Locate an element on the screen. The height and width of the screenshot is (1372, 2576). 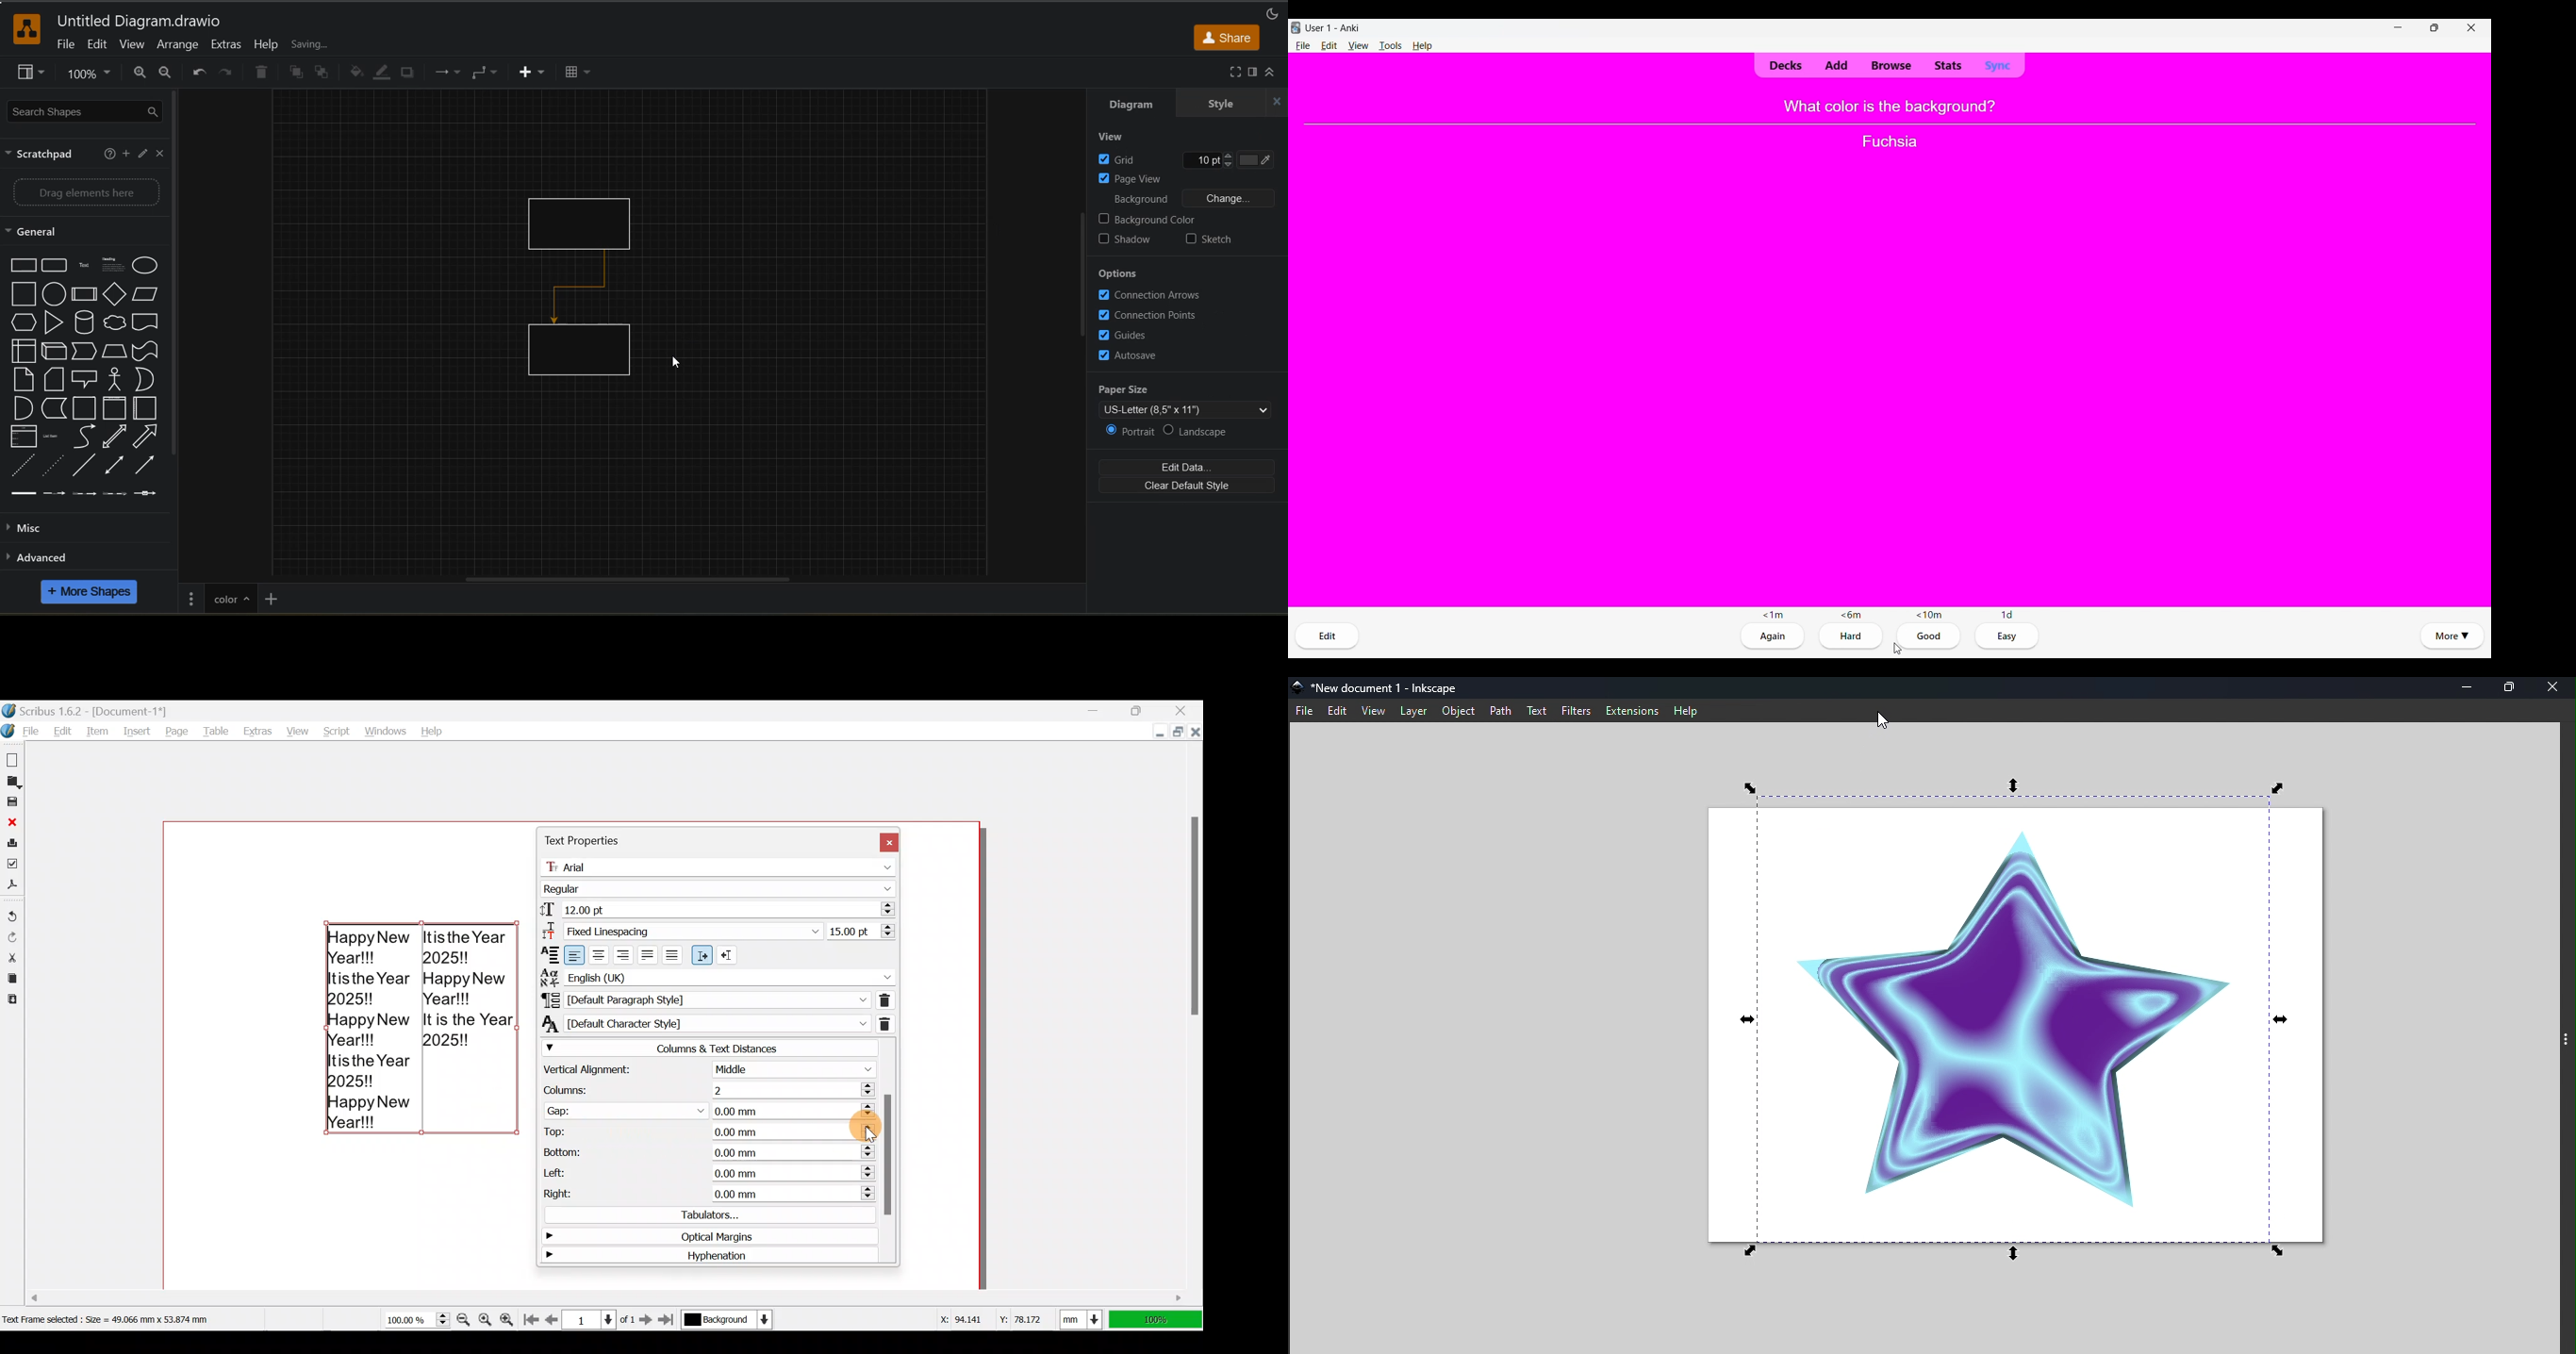
View is located at coordinates (1372, 710).